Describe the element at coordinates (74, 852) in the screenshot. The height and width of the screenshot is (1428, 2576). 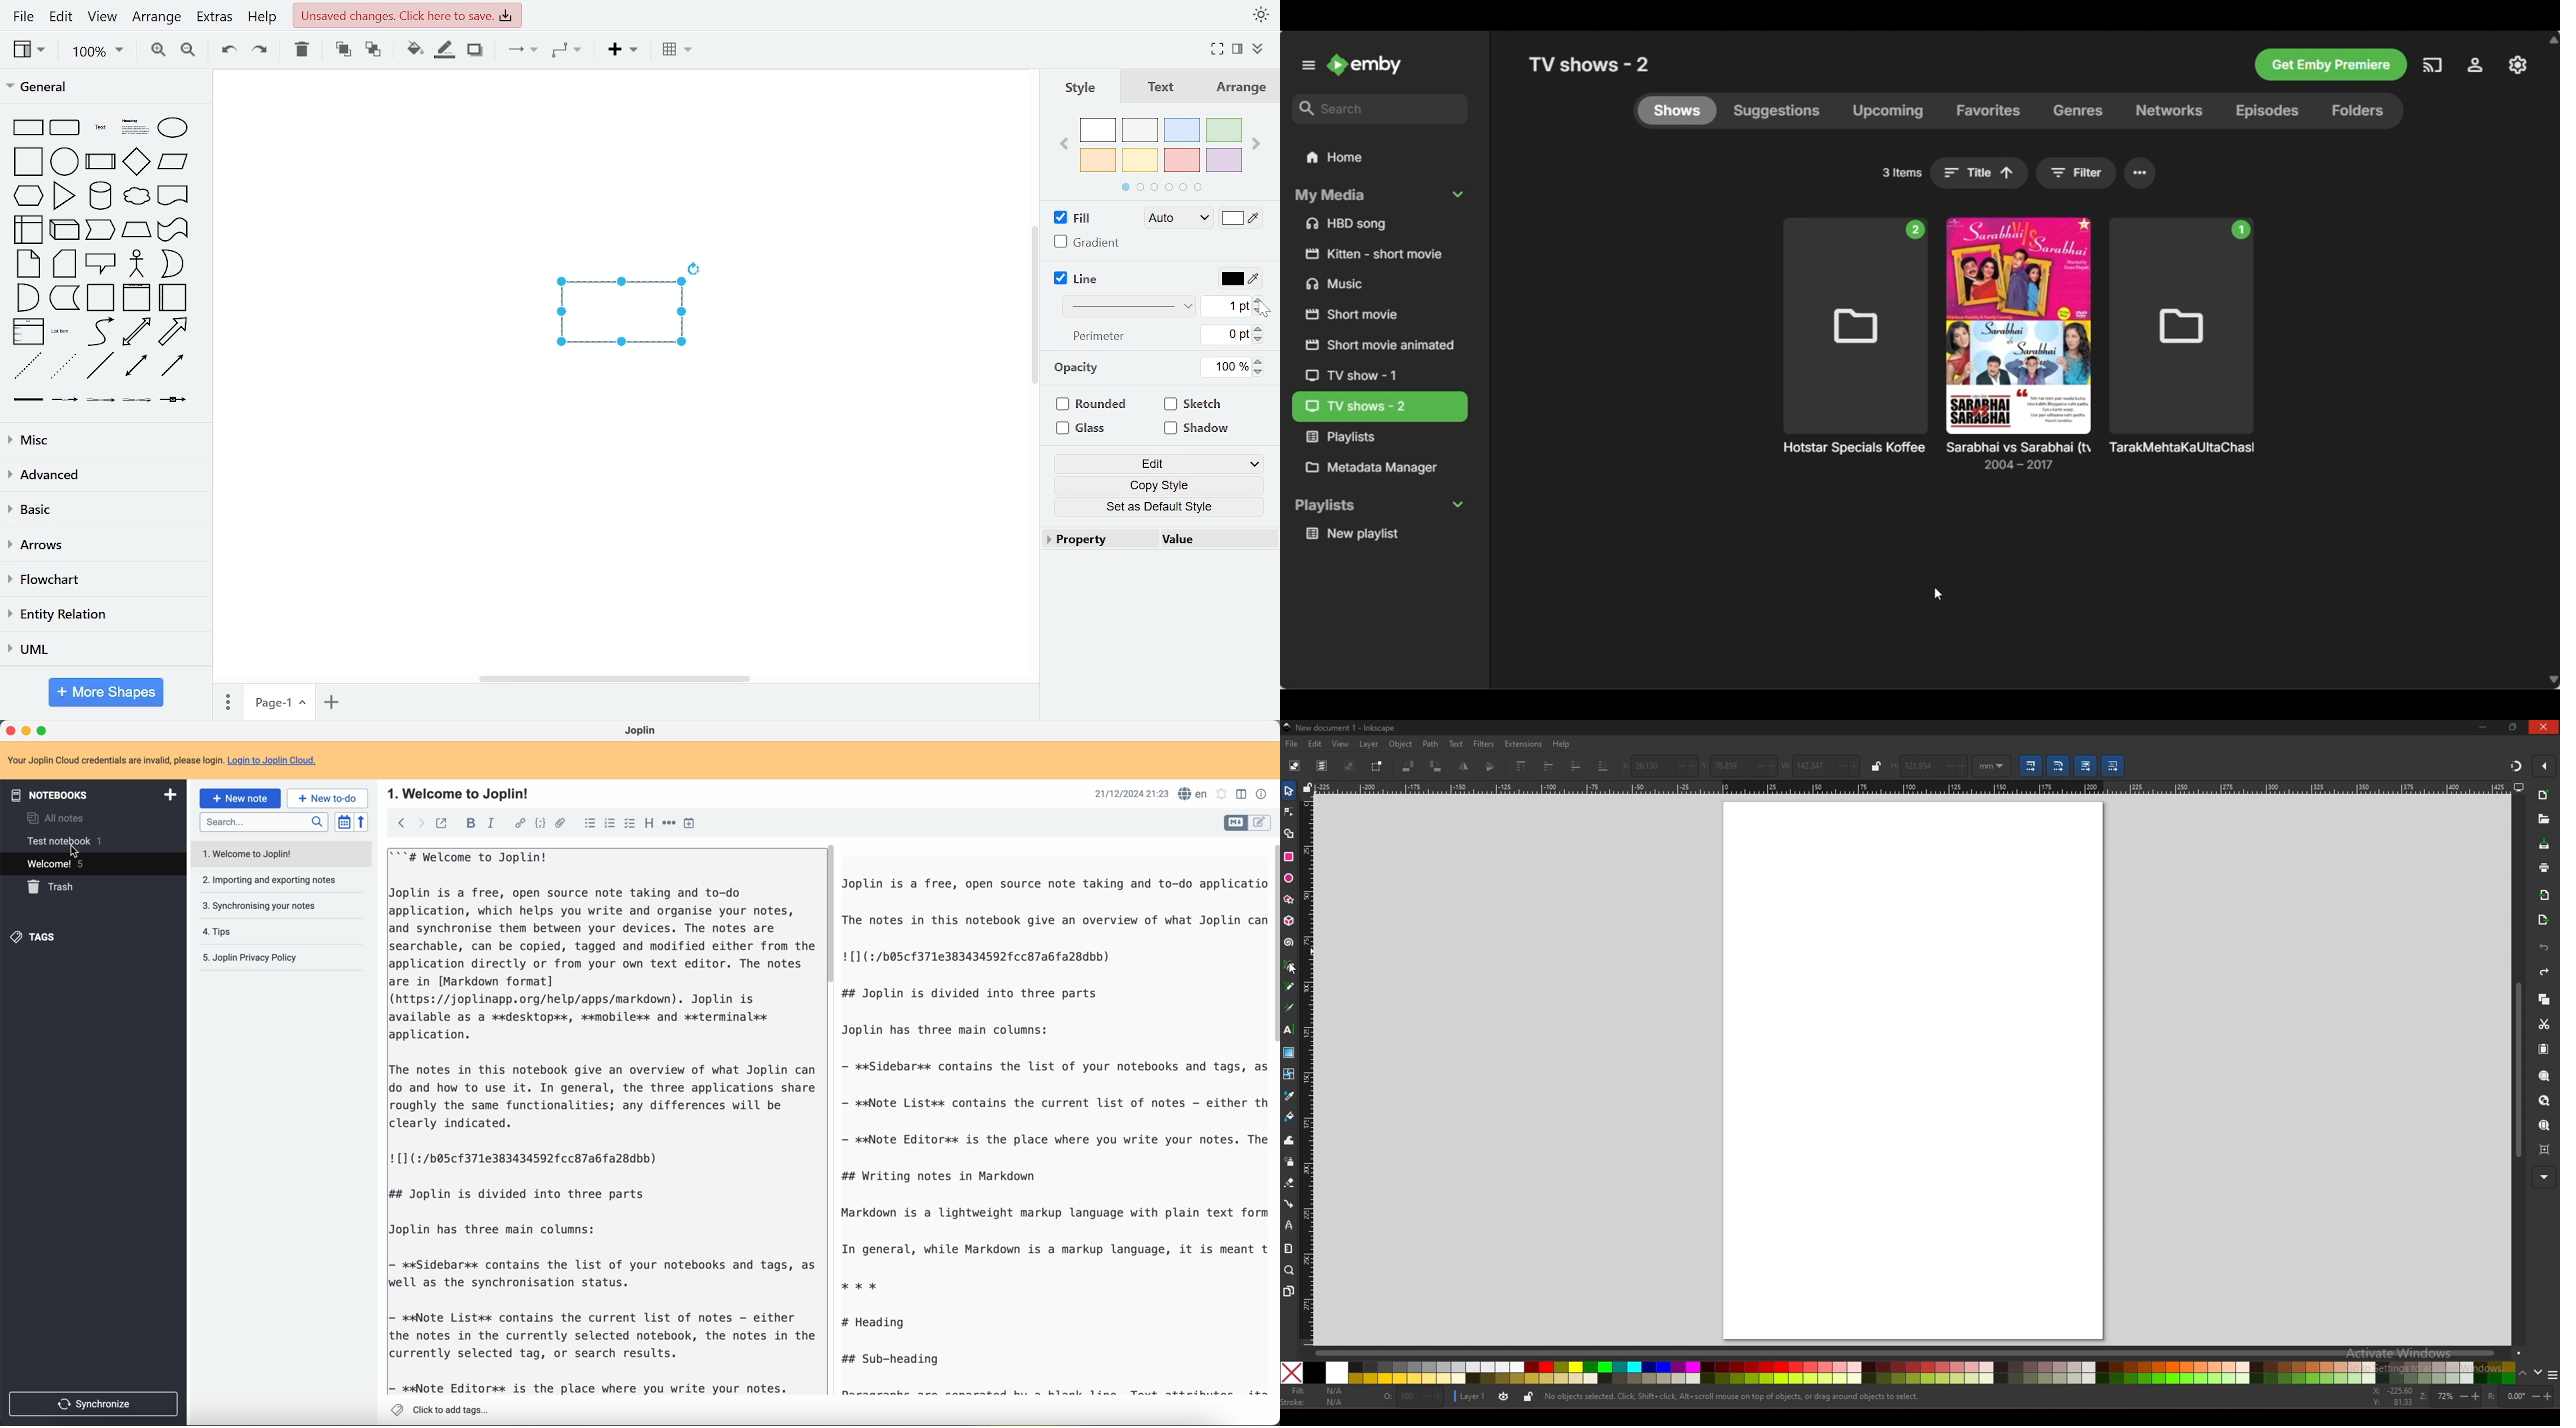
I see `cursor` at that location.